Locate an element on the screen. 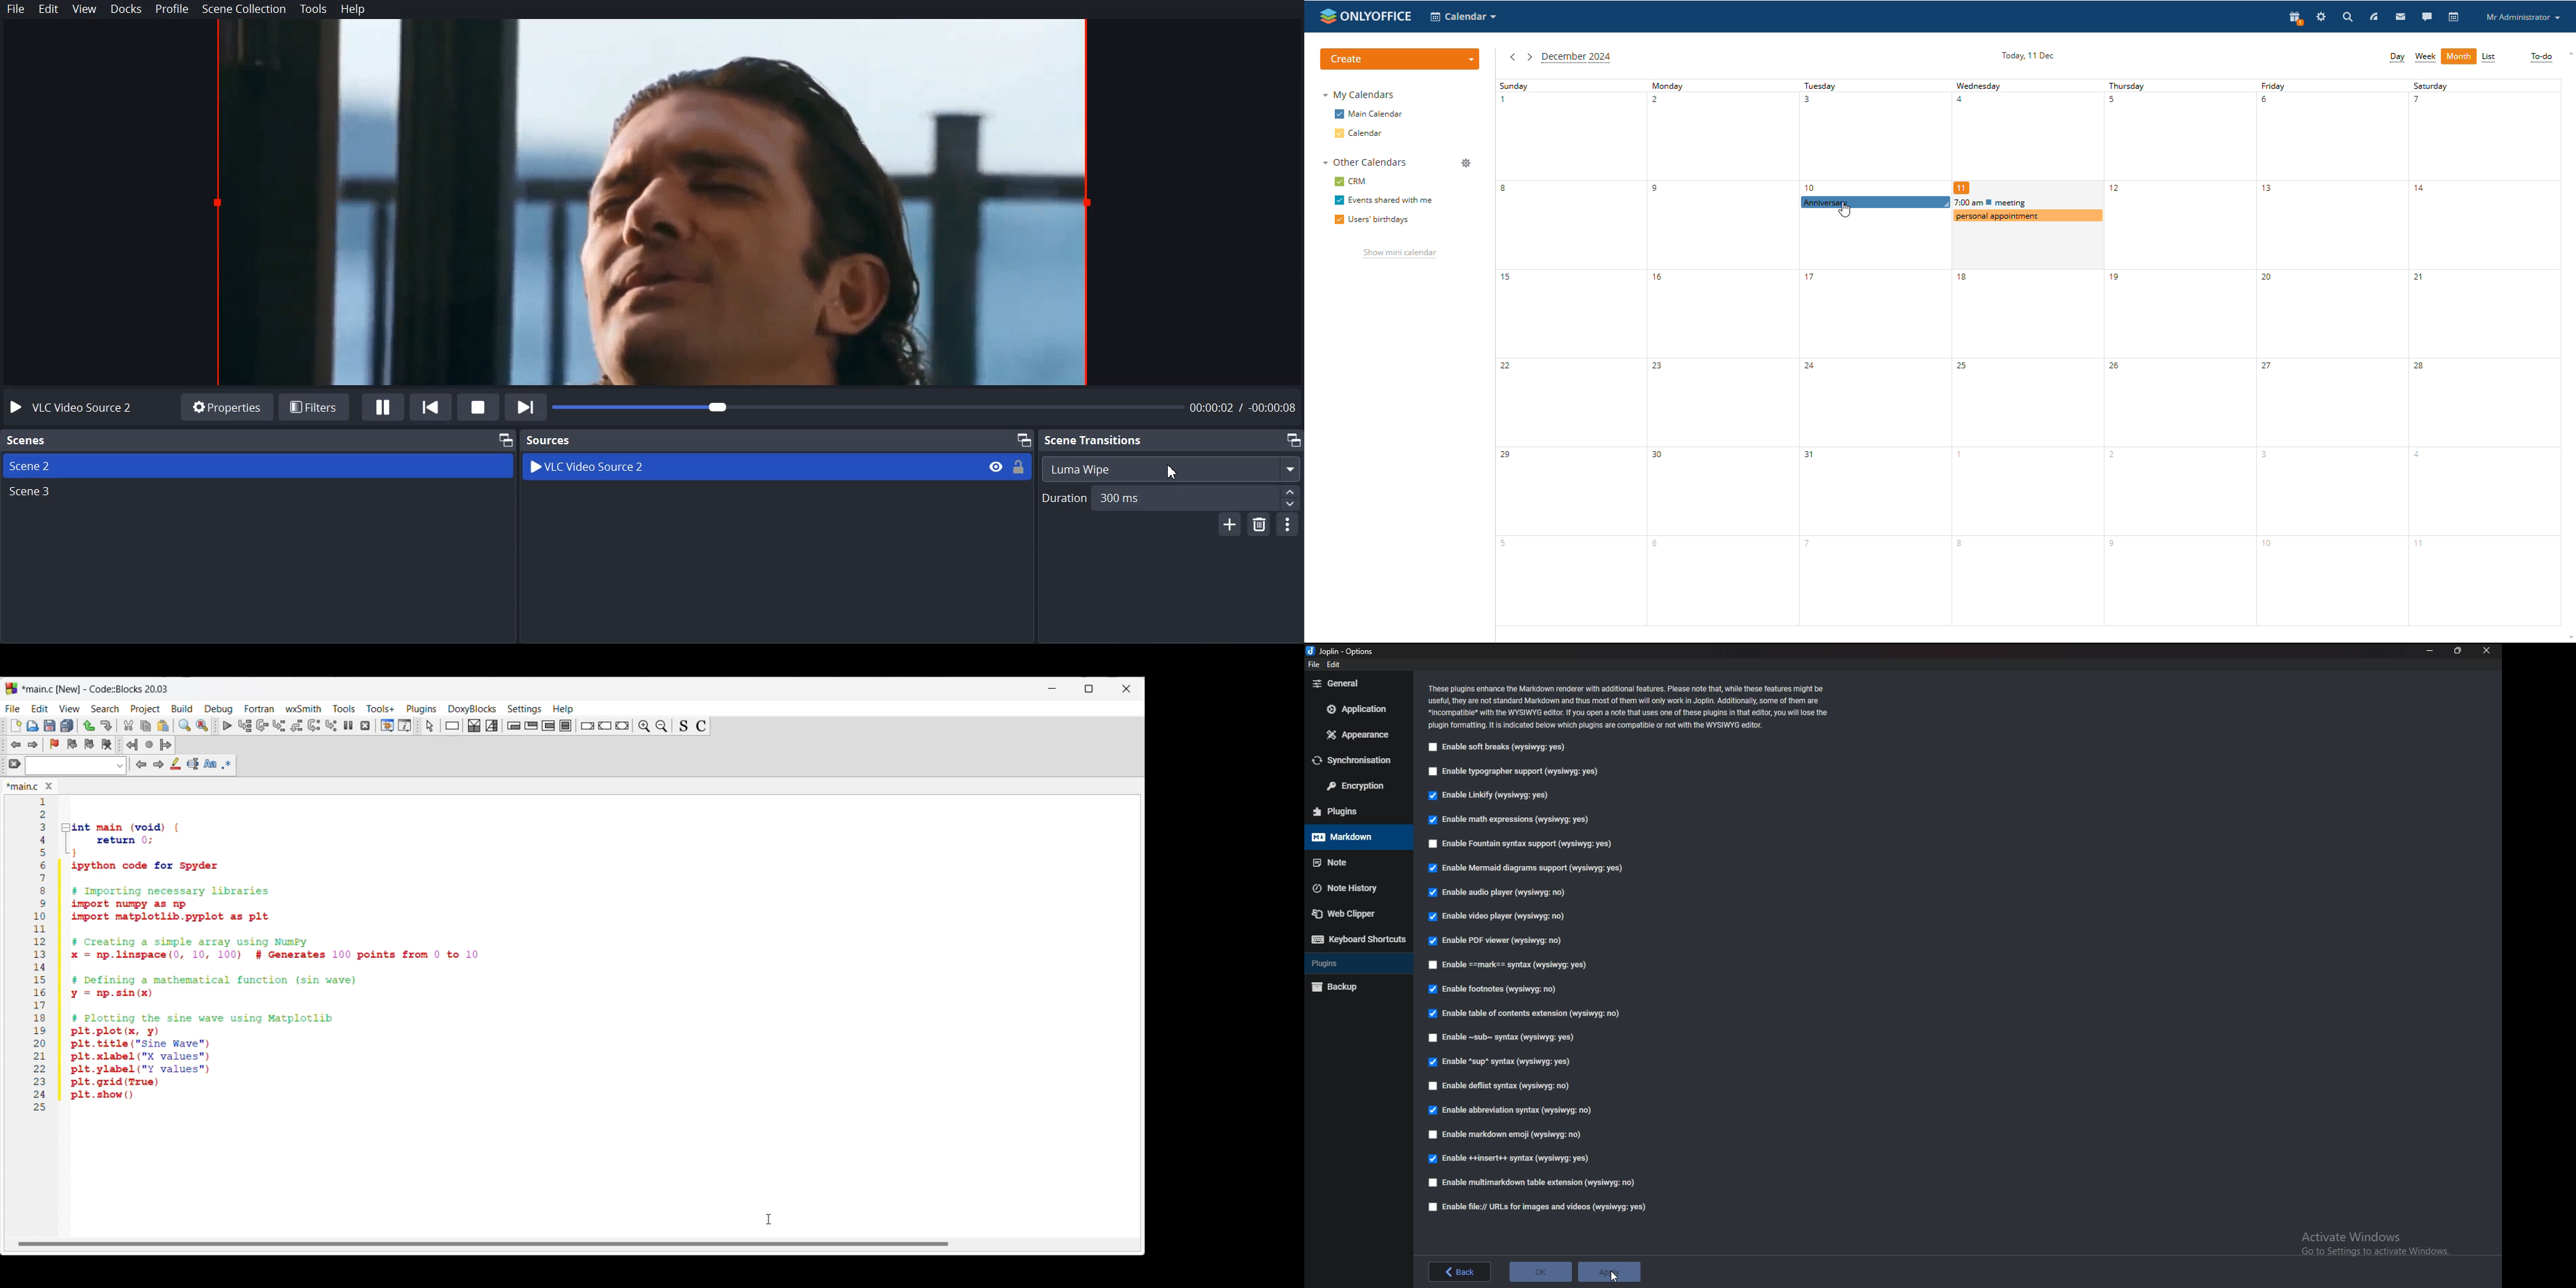 The width and height of the screenshot is (2576, 1288). next month is located at coordinates (1529, 58).